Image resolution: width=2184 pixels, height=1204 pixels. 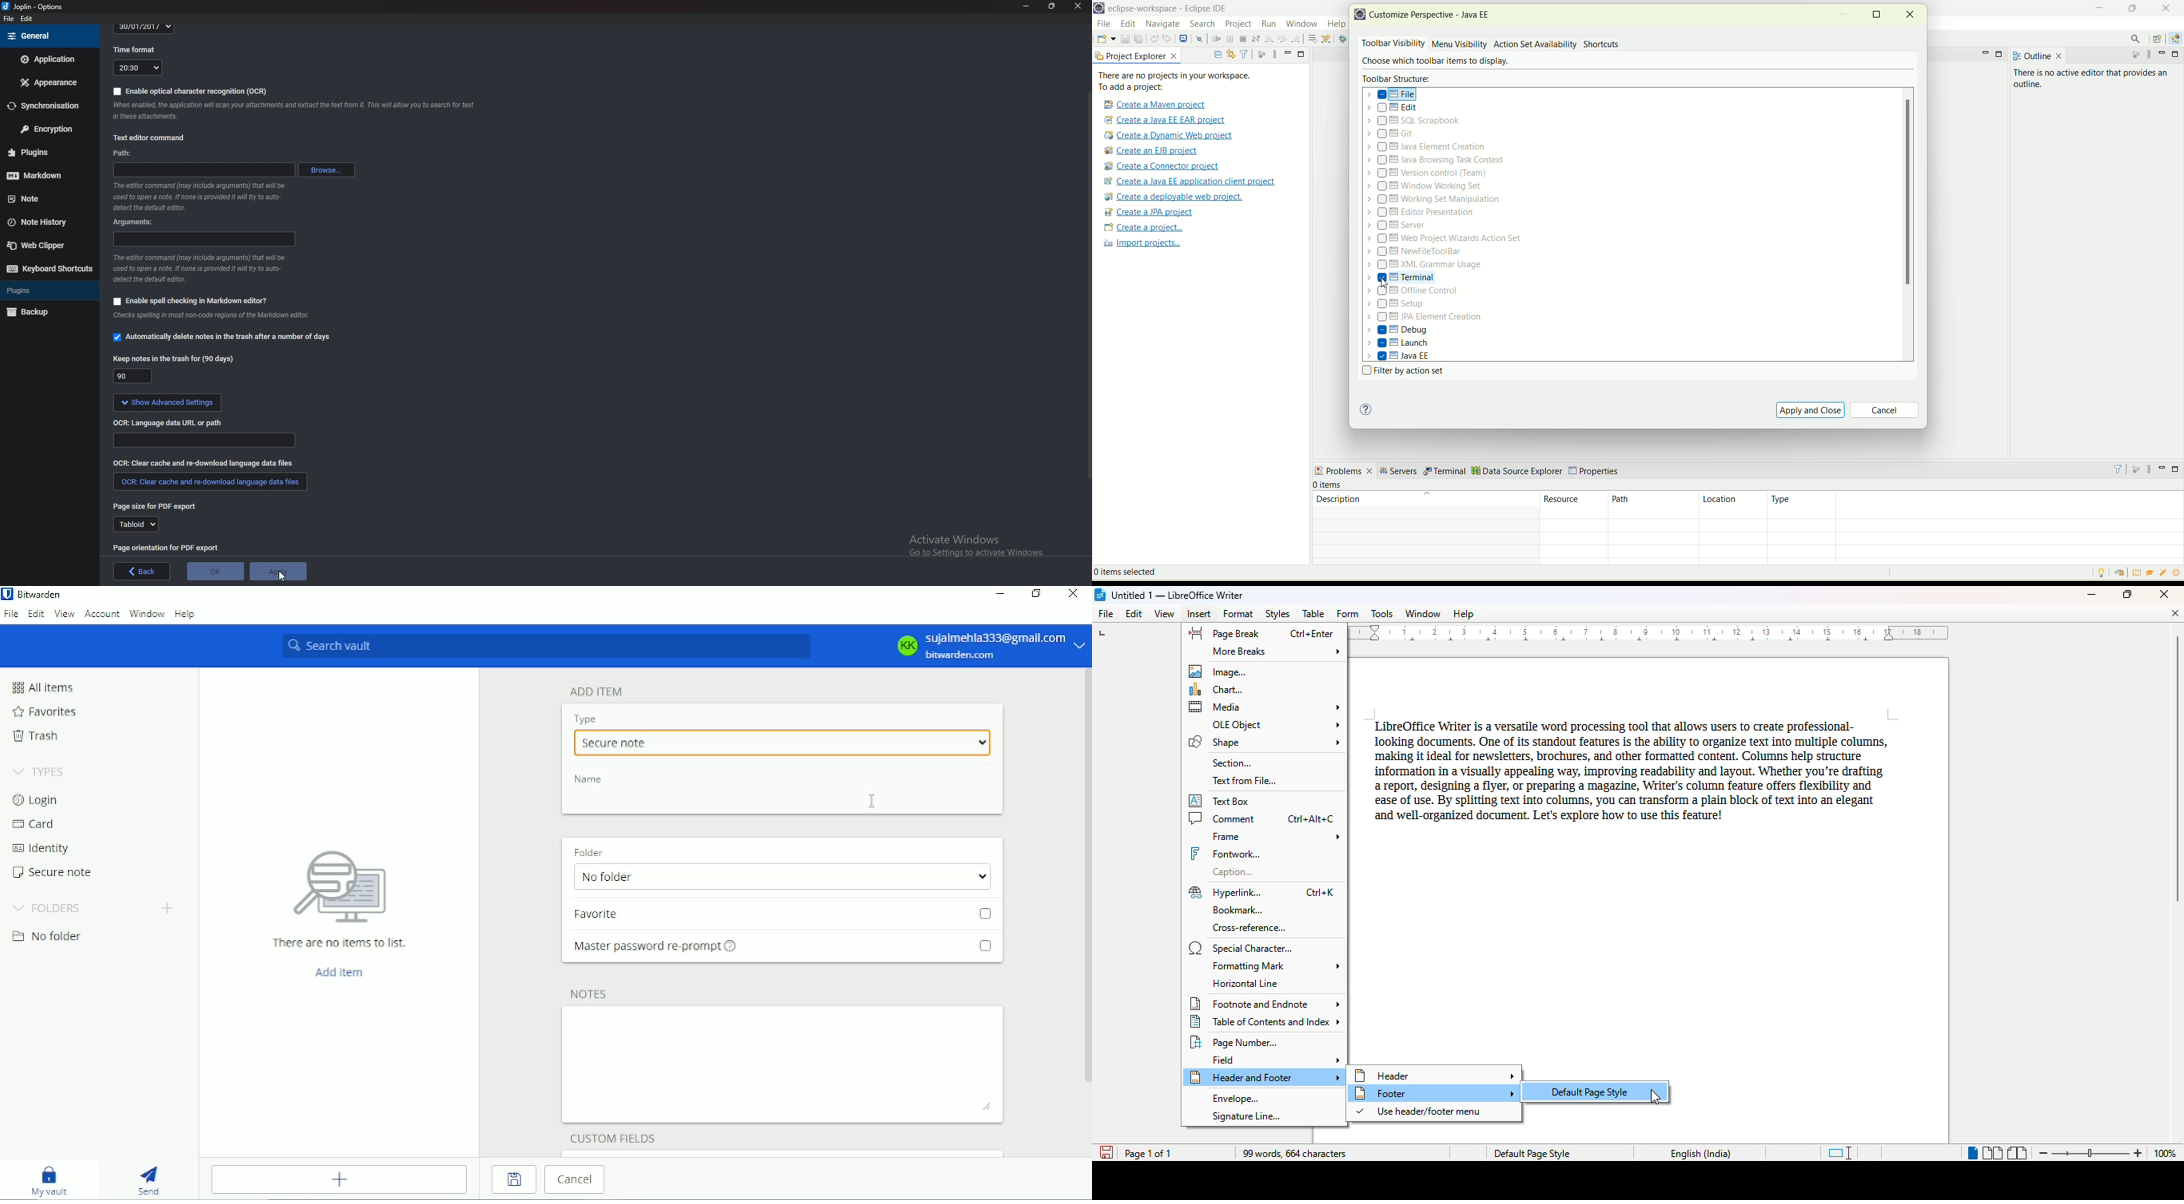 I want to click on show Advanced settings, so click(x=167, y=403).